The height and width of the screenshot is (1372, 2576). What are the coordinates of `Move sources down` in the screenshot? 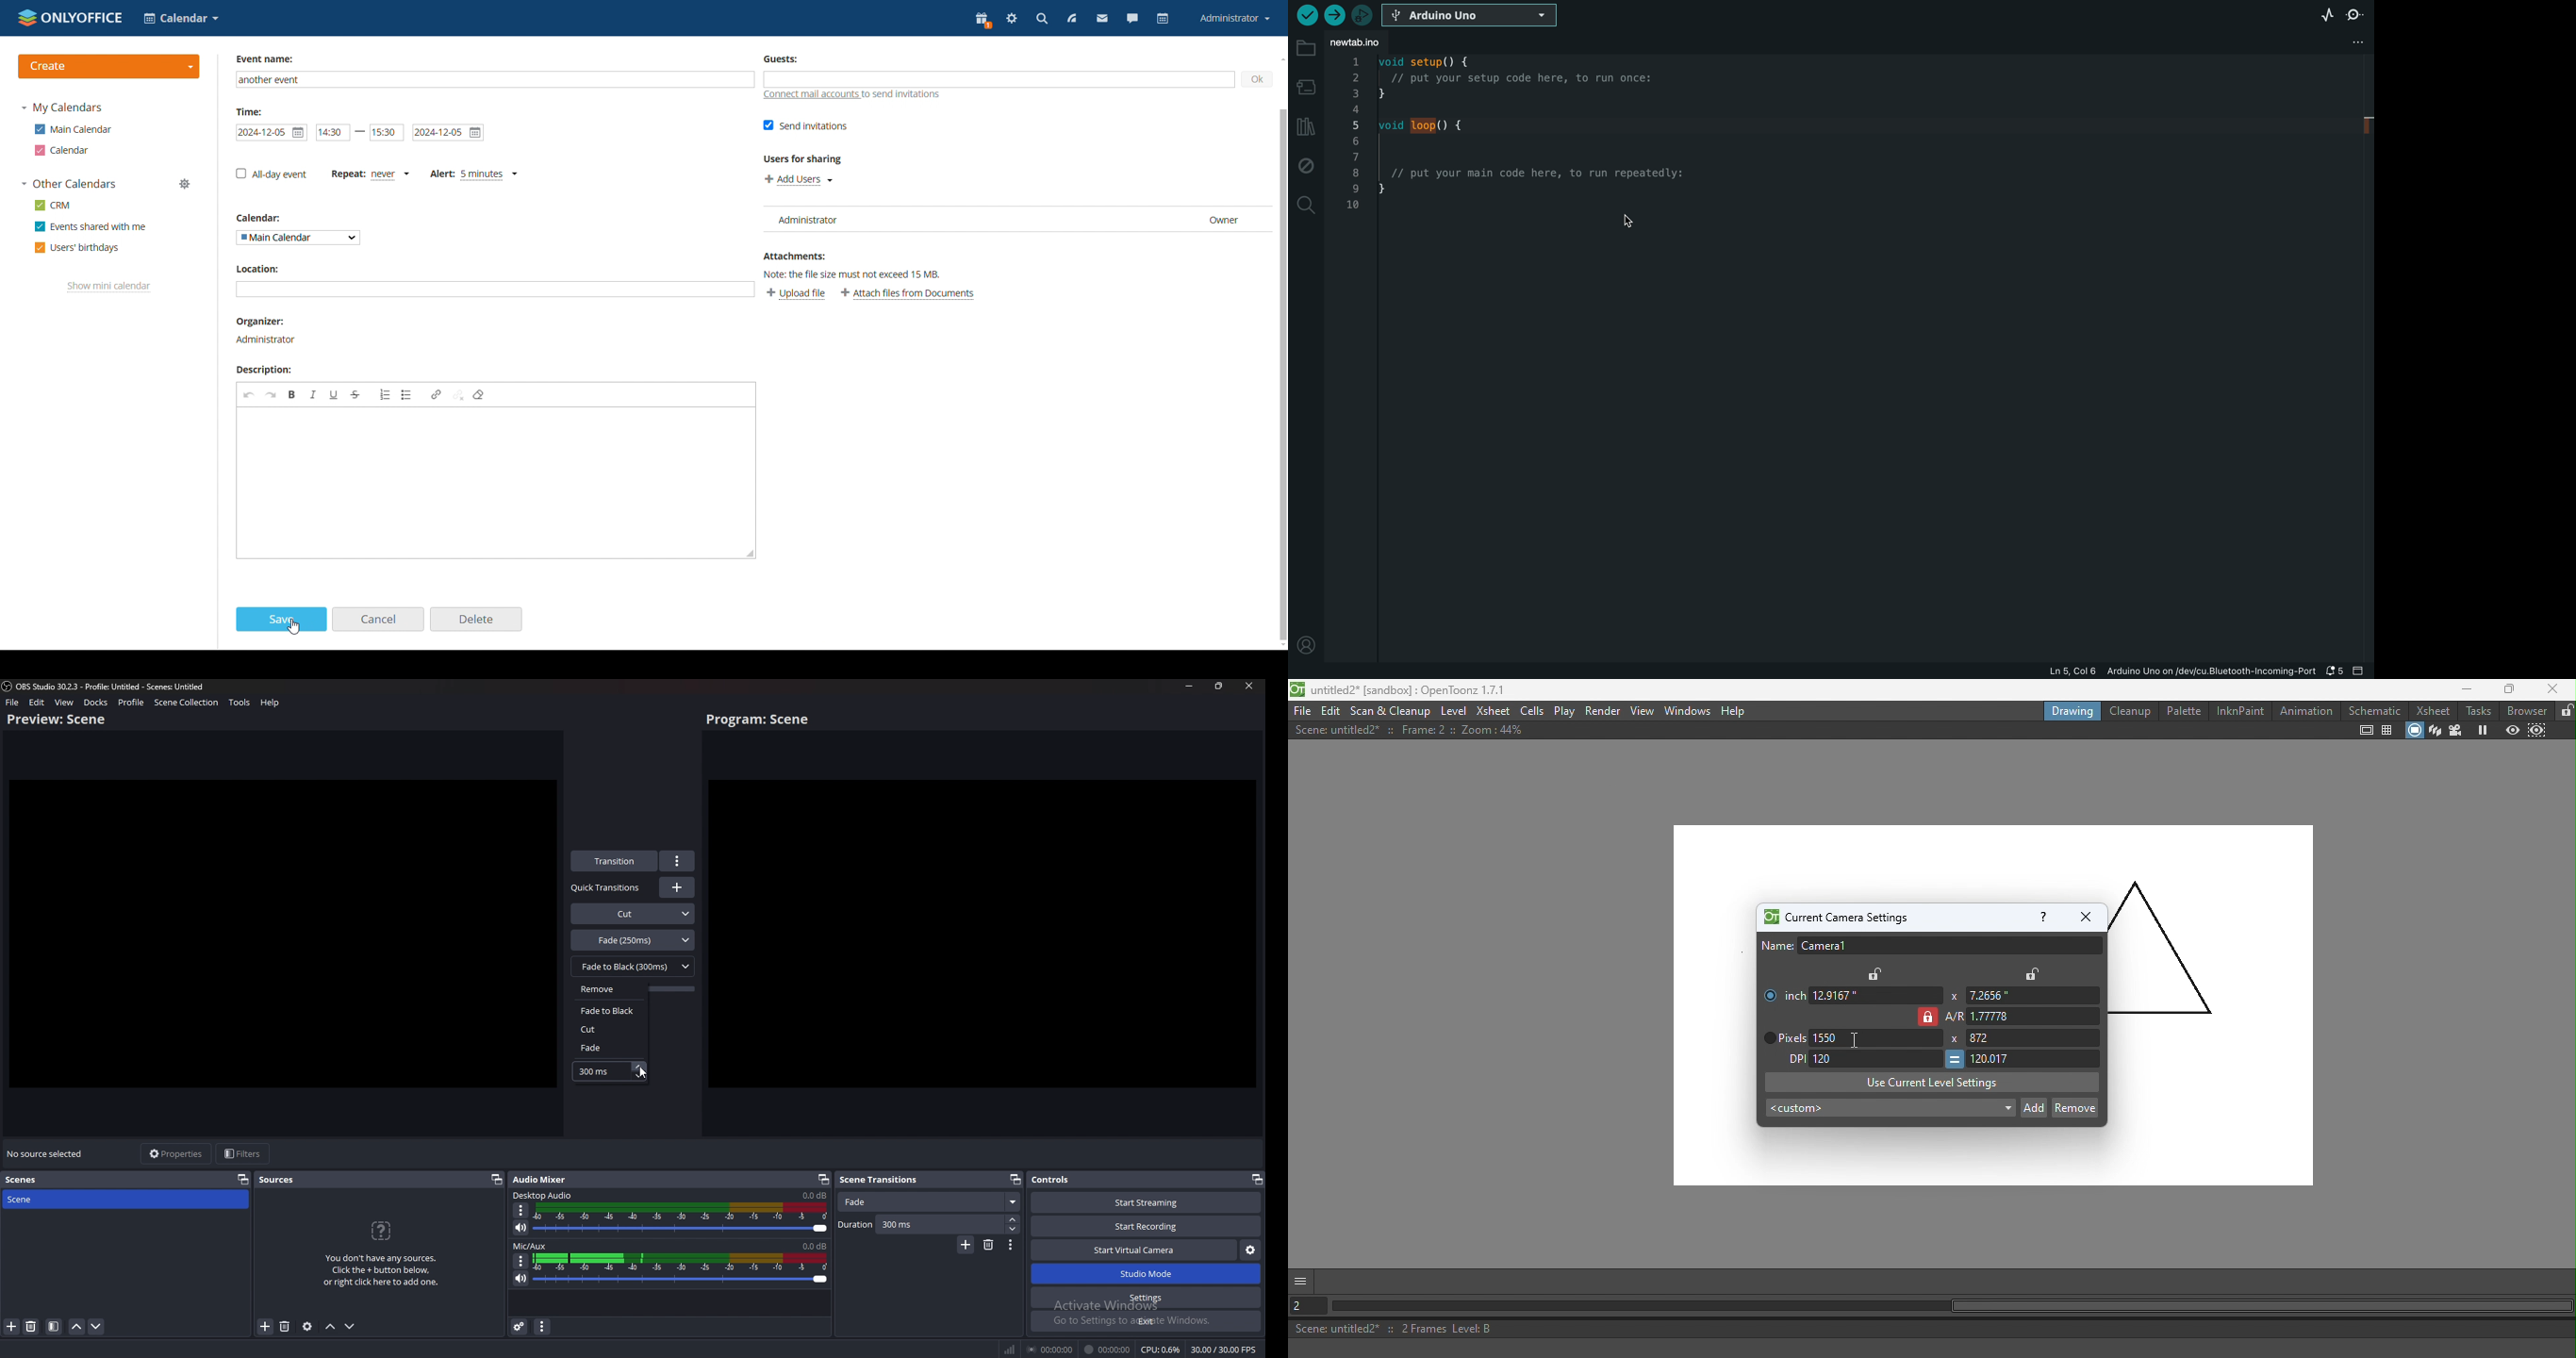 It's located at (352, 1326).